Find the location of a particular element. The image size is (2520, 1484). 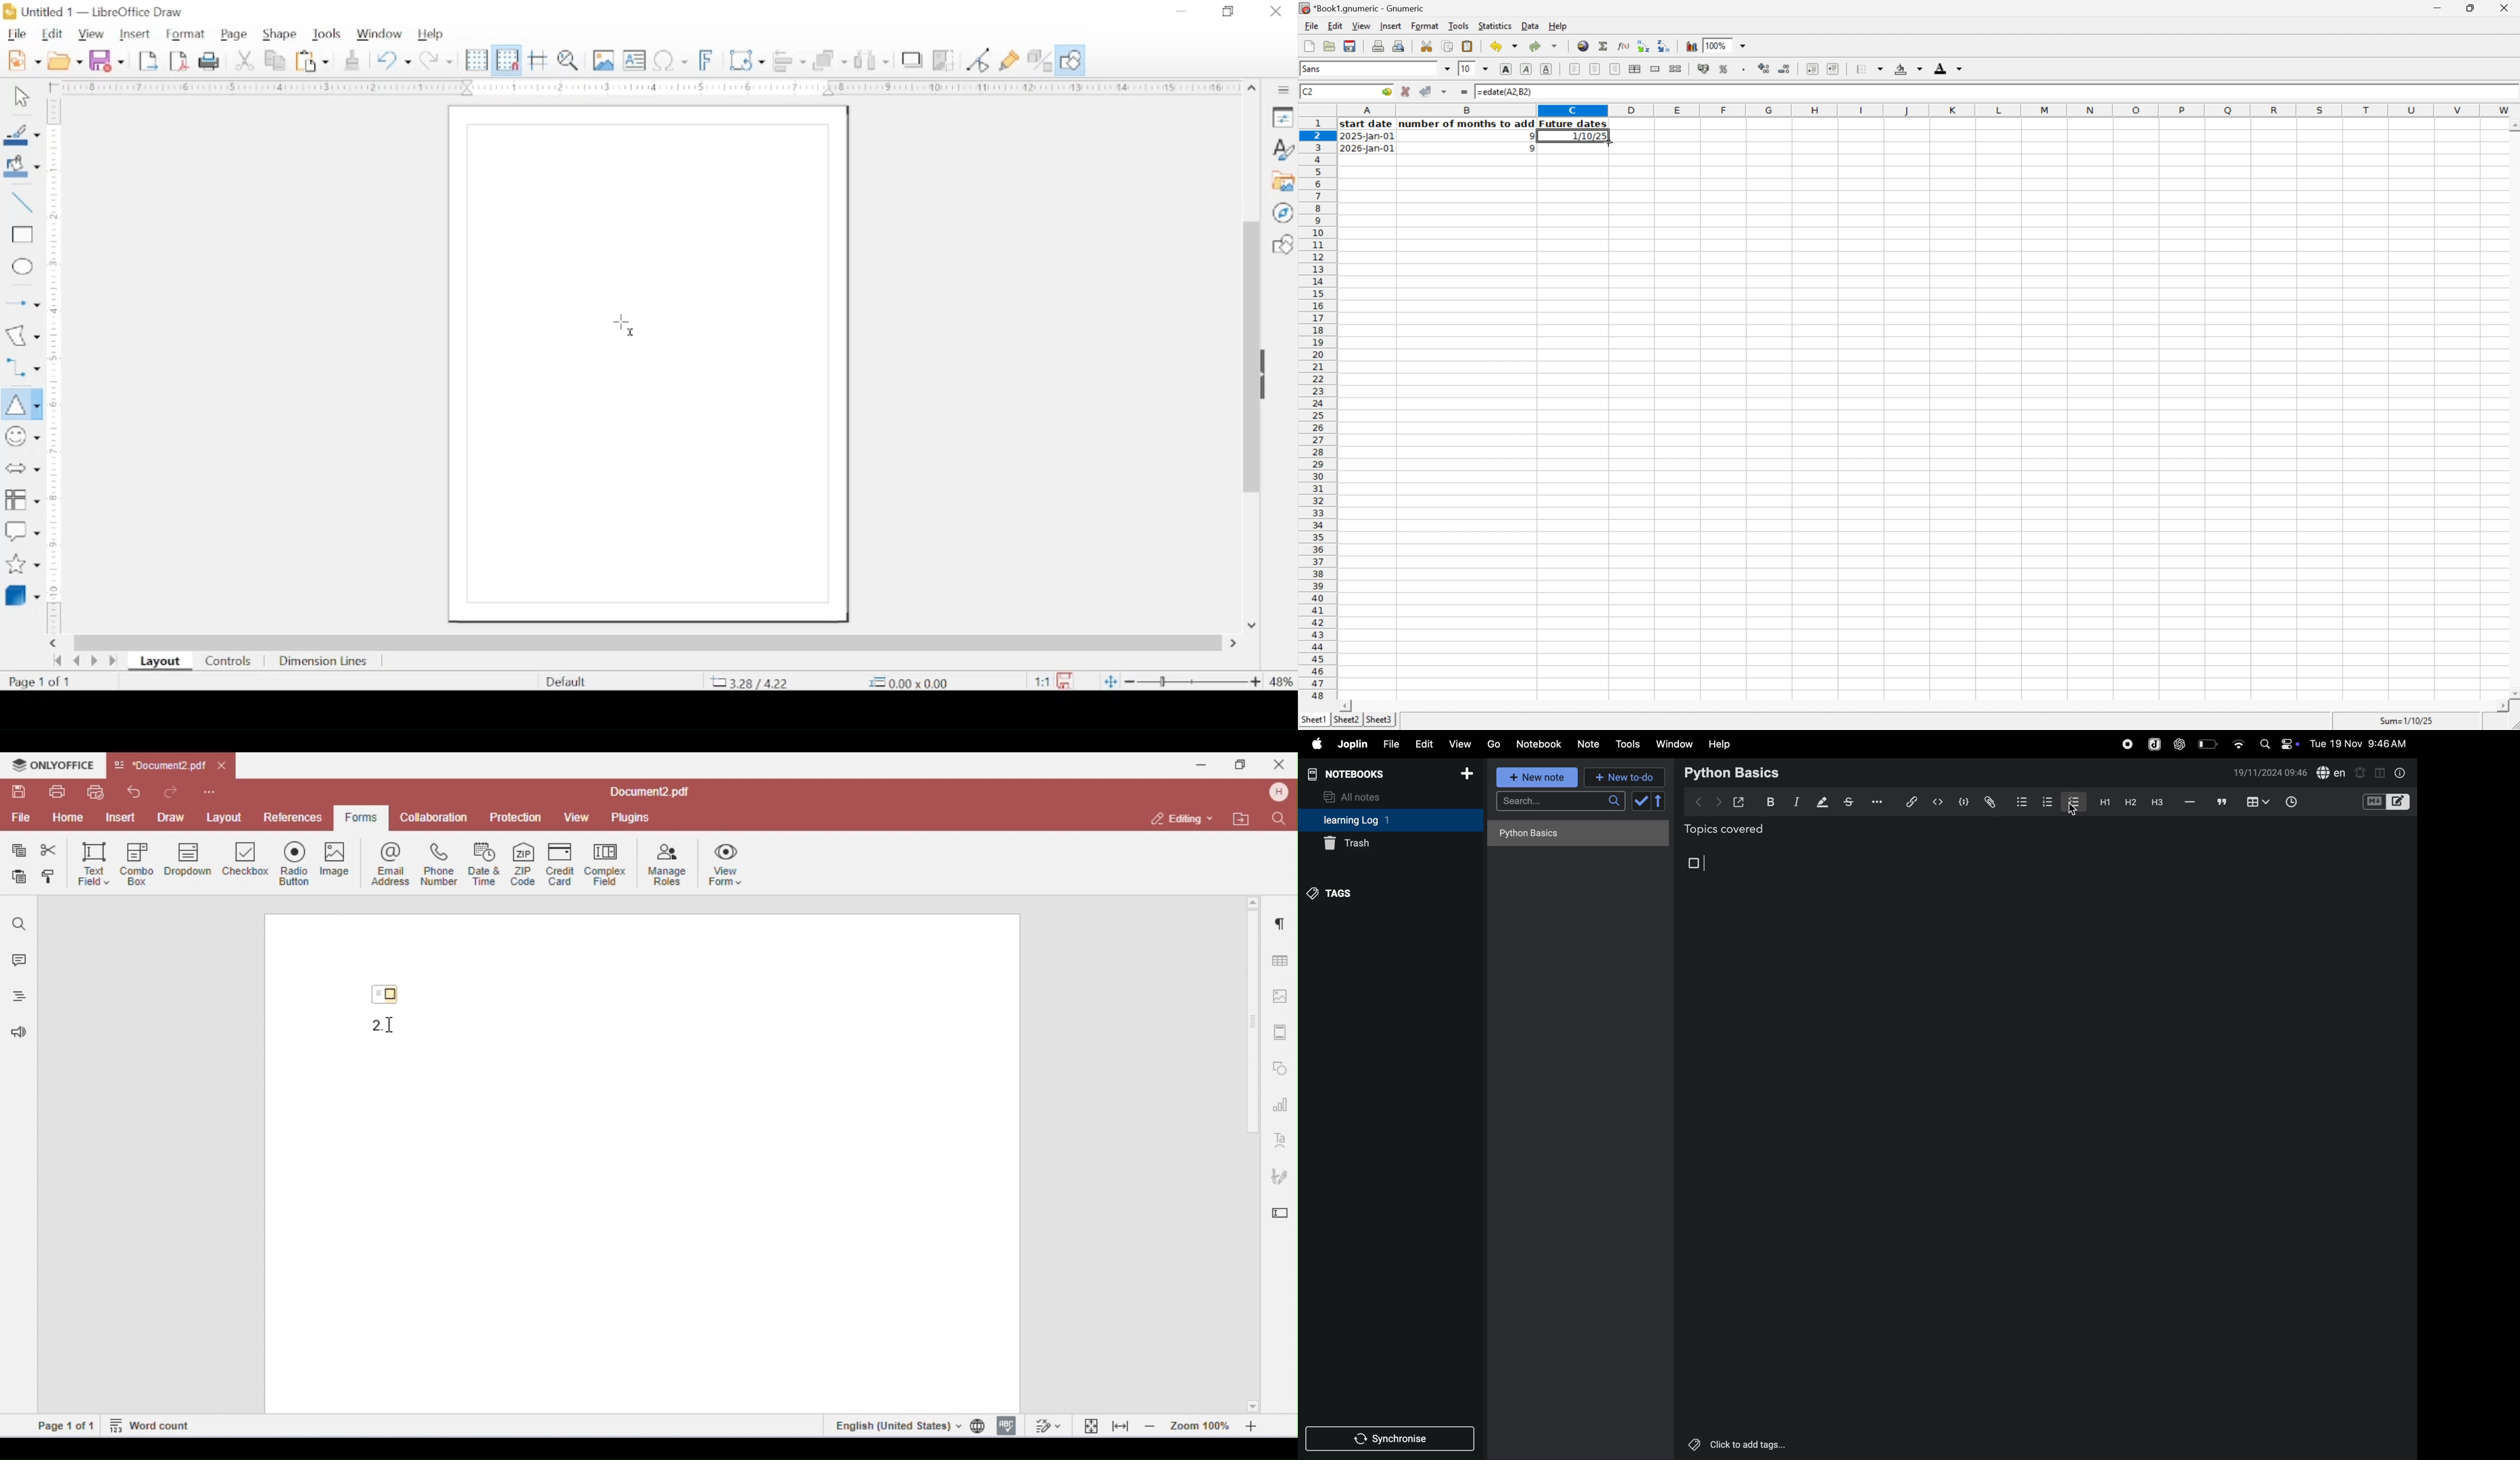

wifi is located at coordinates (2238, 741).